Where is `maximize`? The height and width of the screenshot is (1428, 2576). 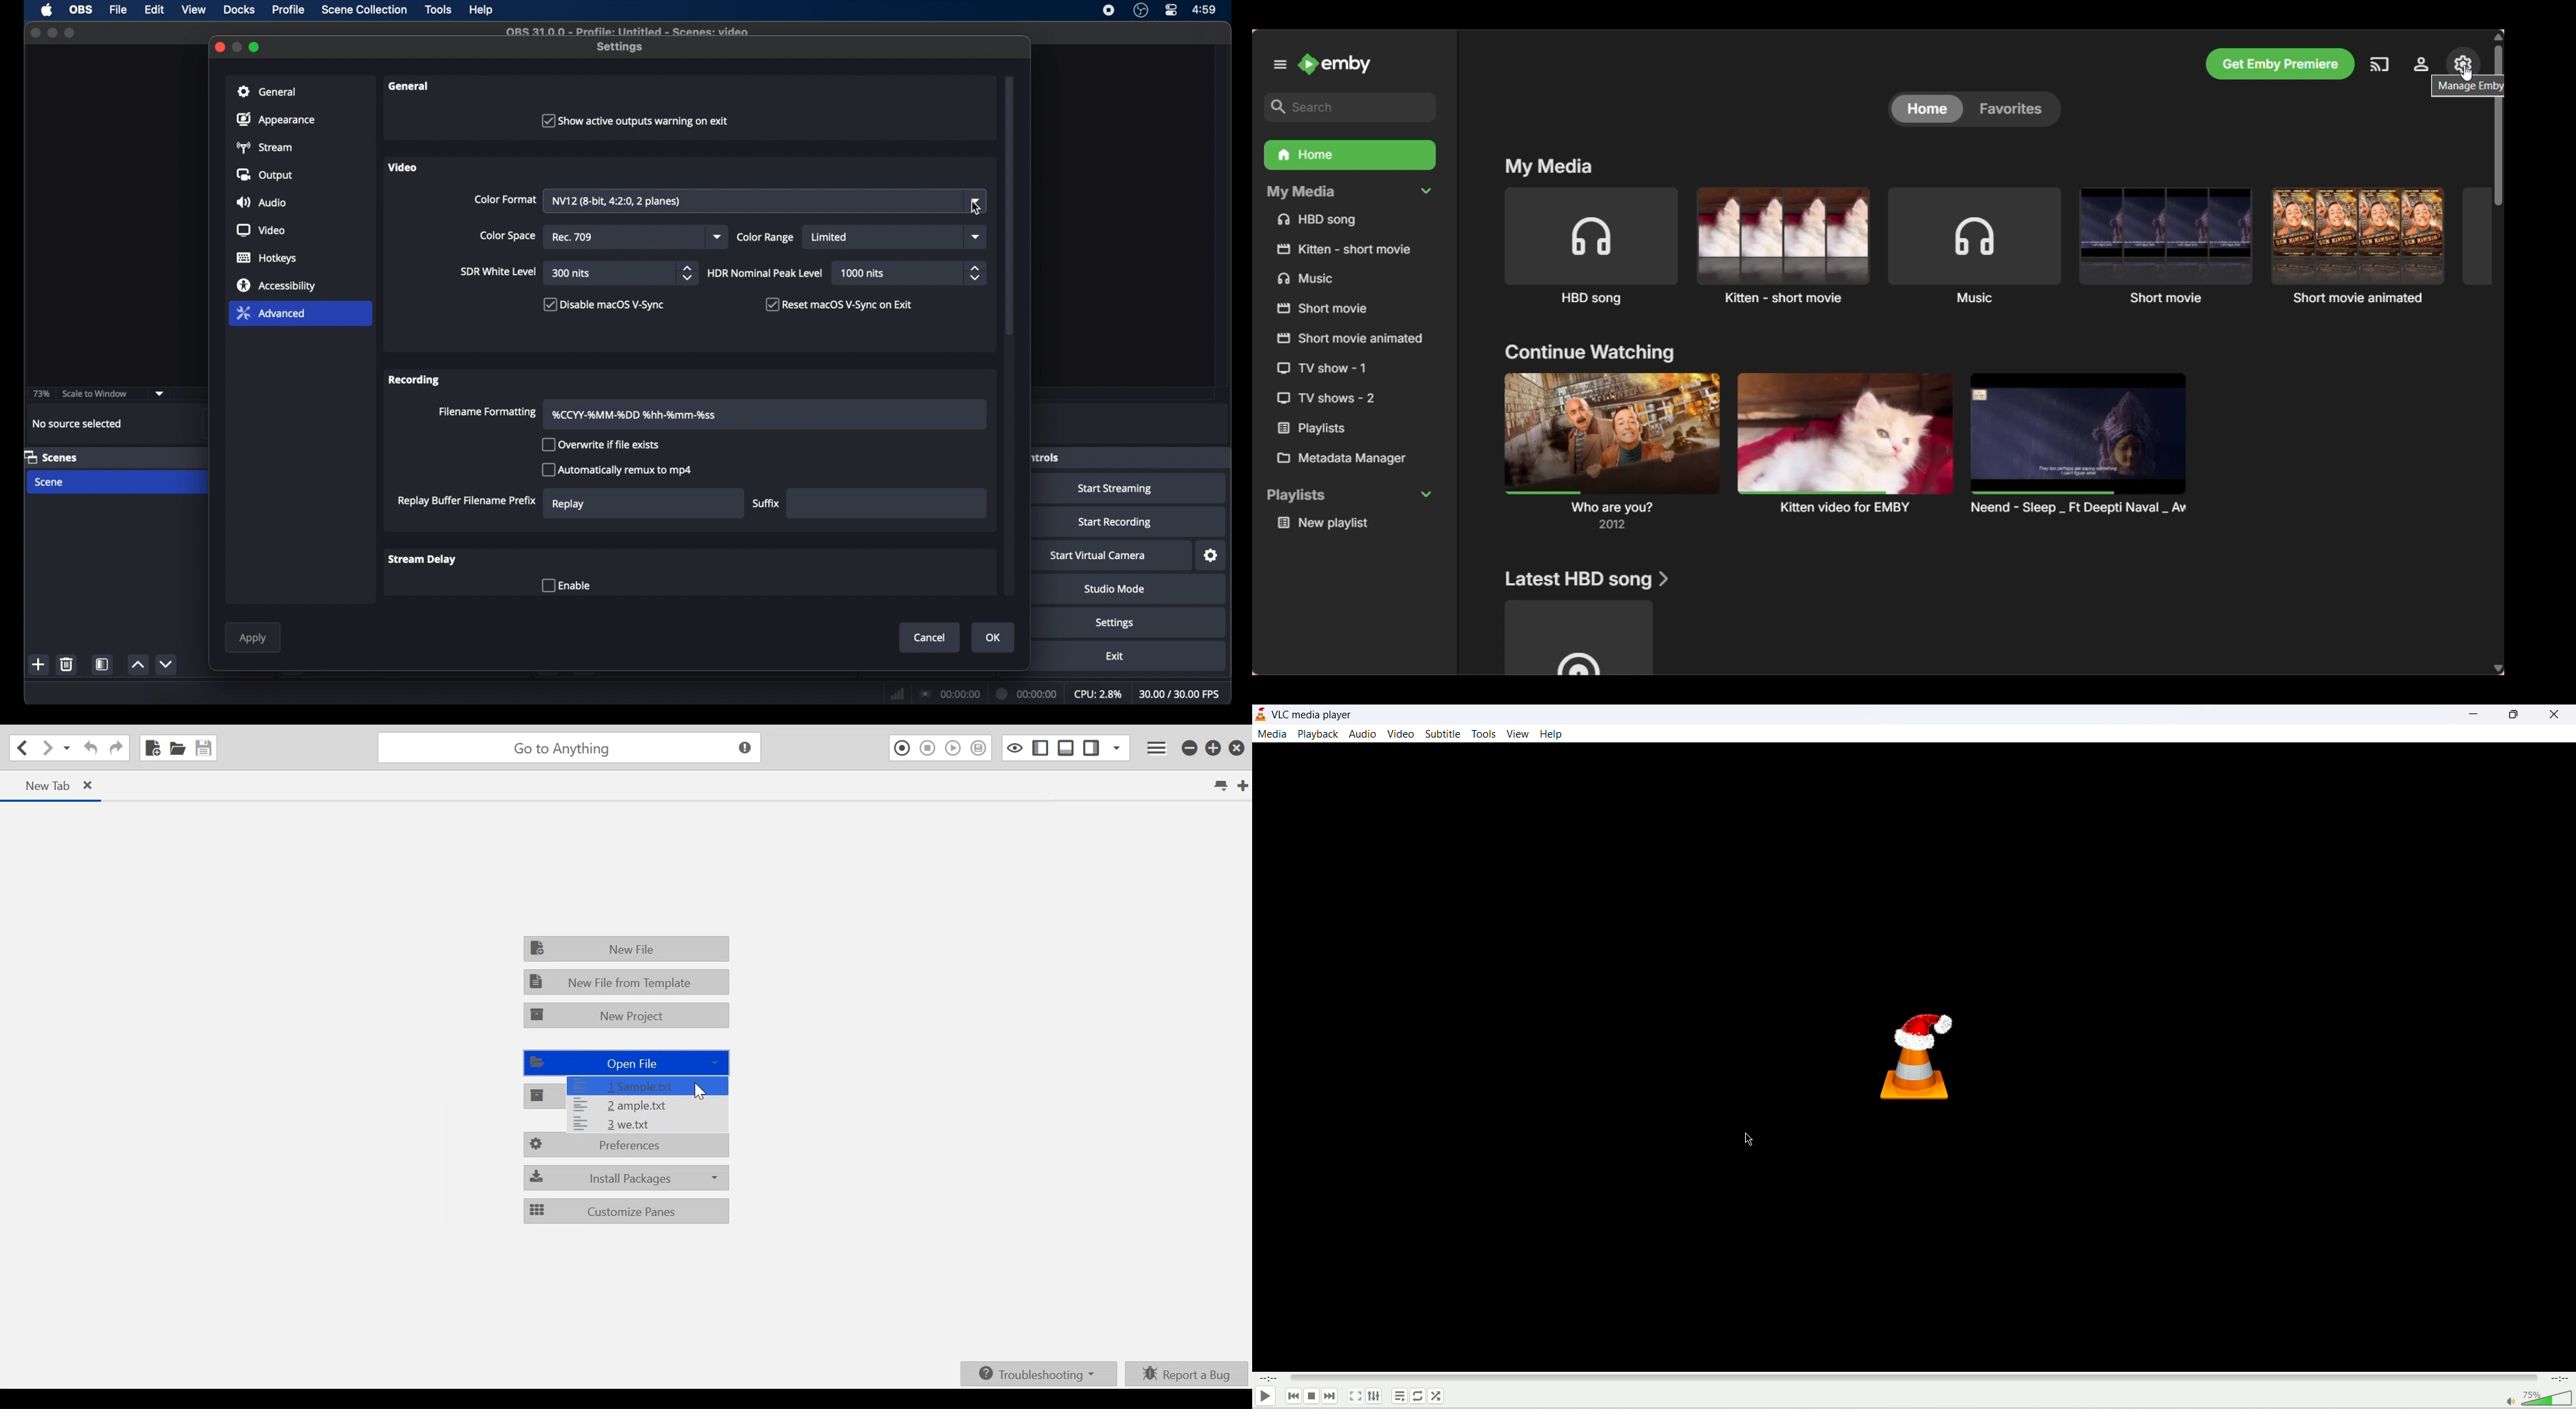 maximize is located at coordinates (255, 47).